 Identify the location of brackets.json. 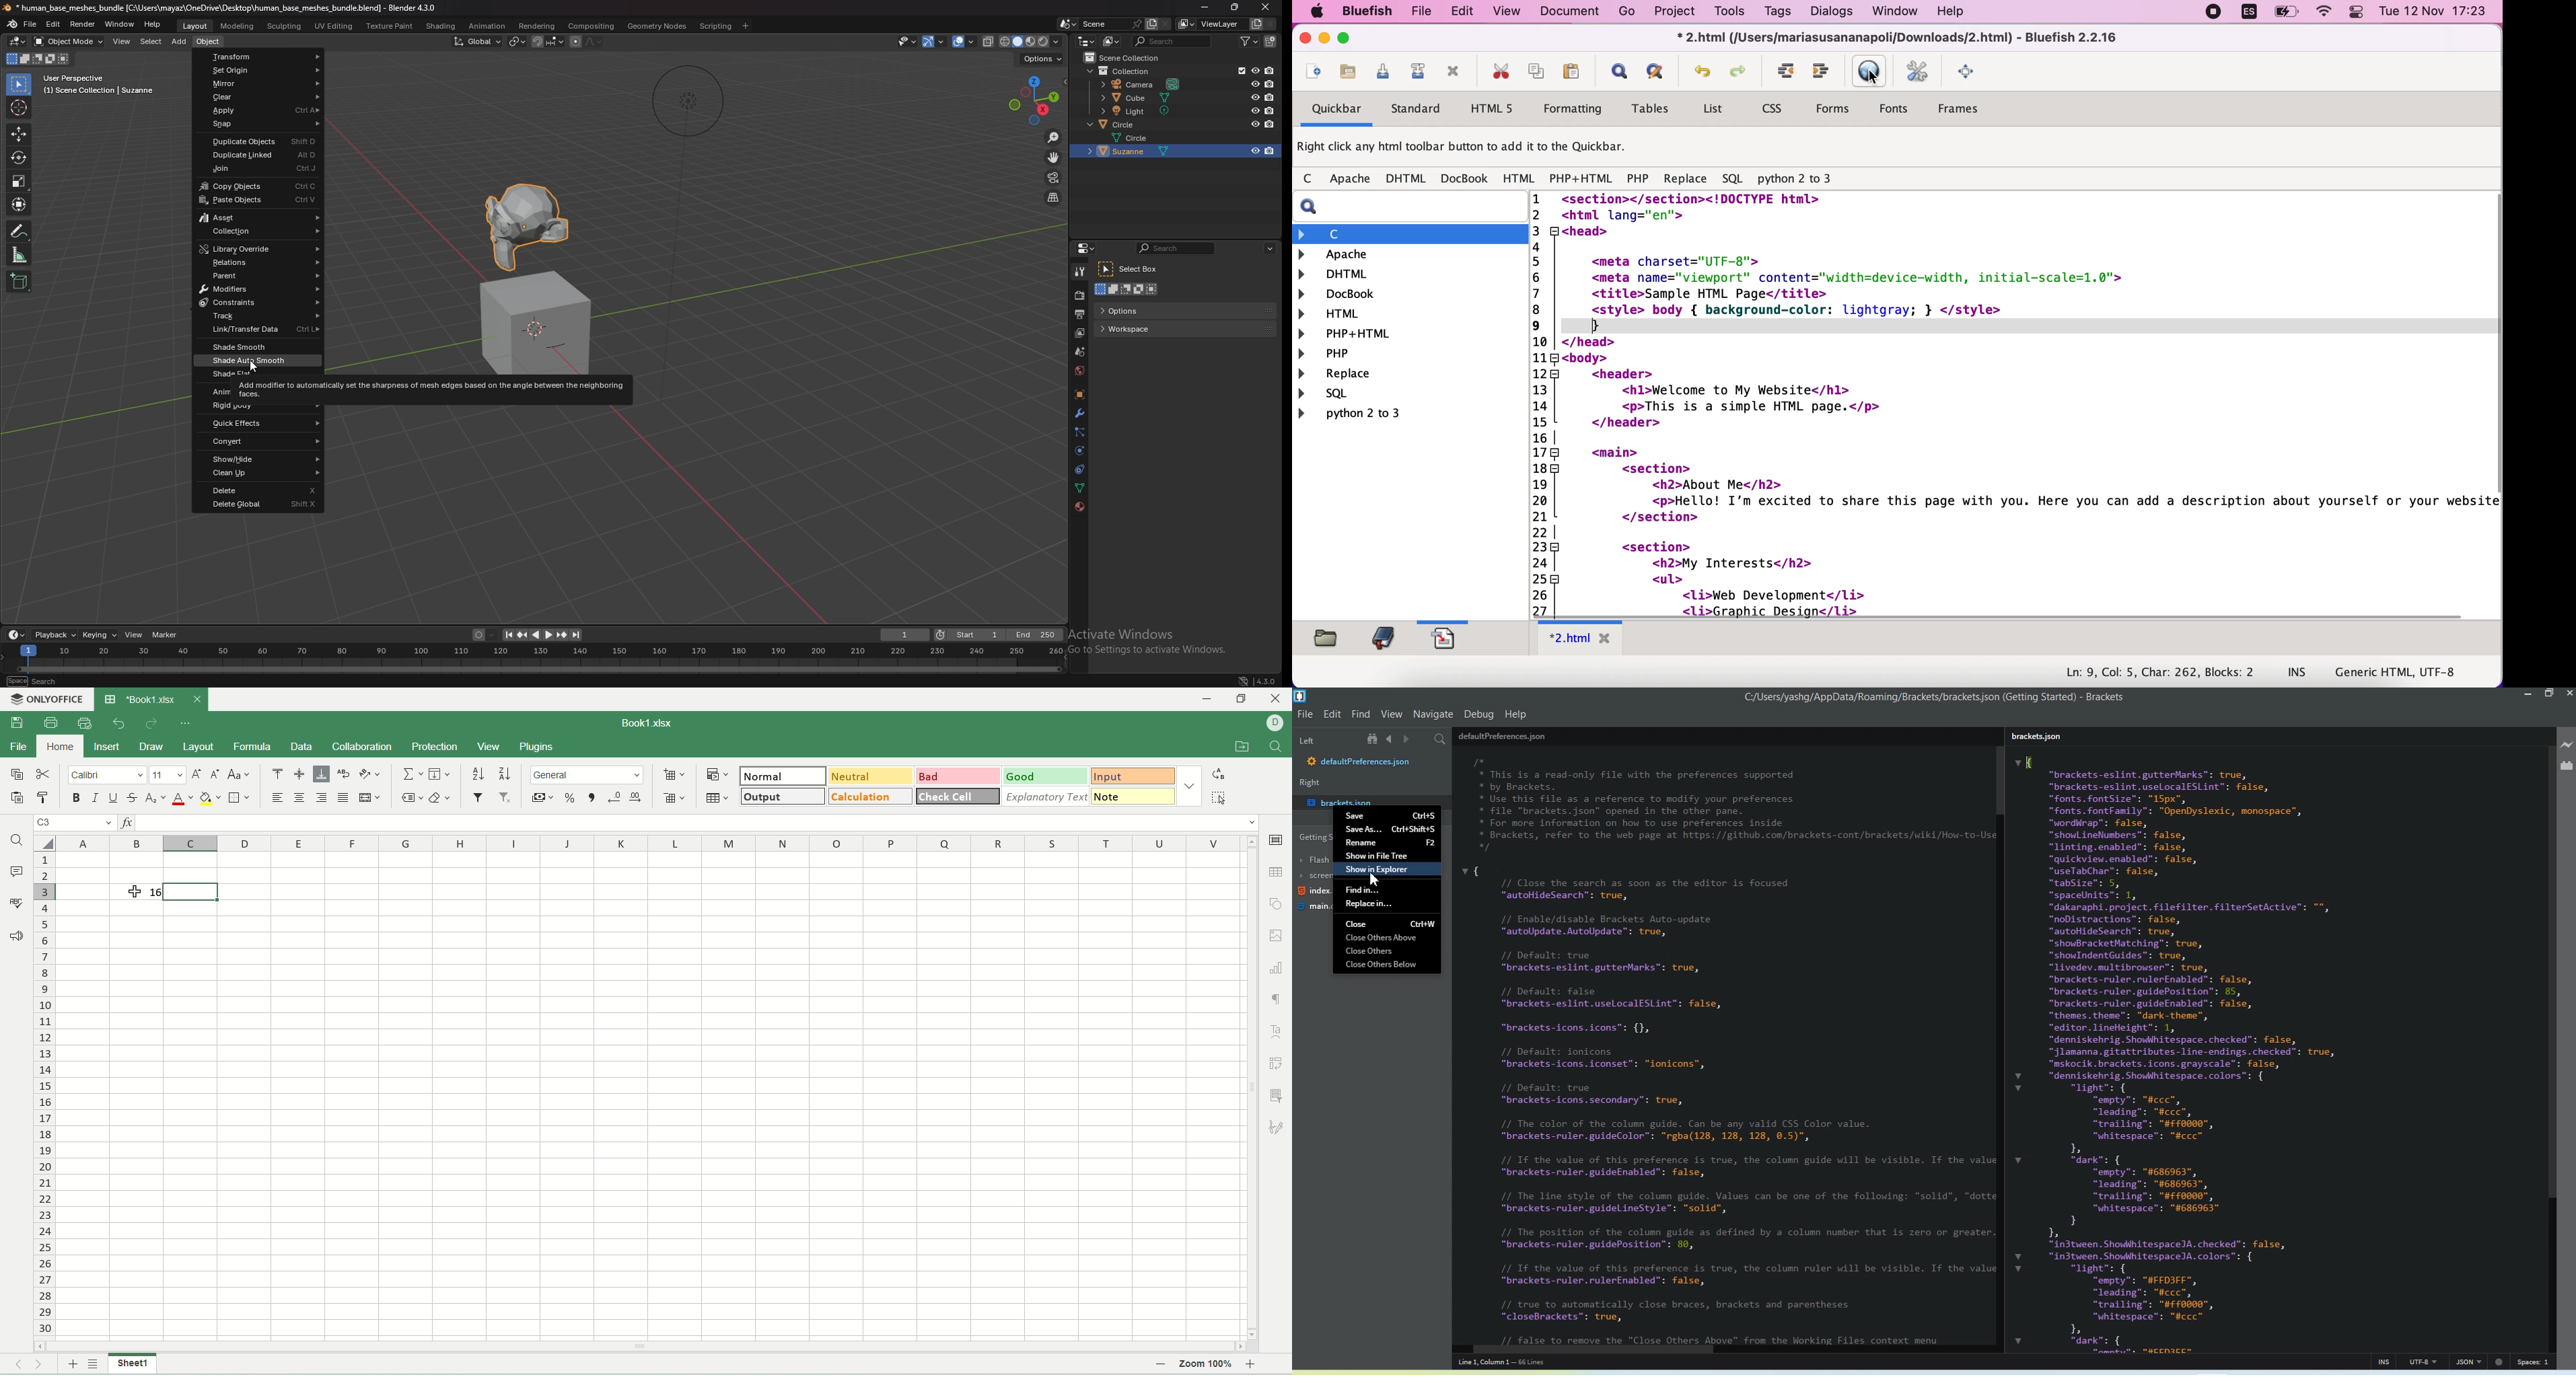
(1342, 802).